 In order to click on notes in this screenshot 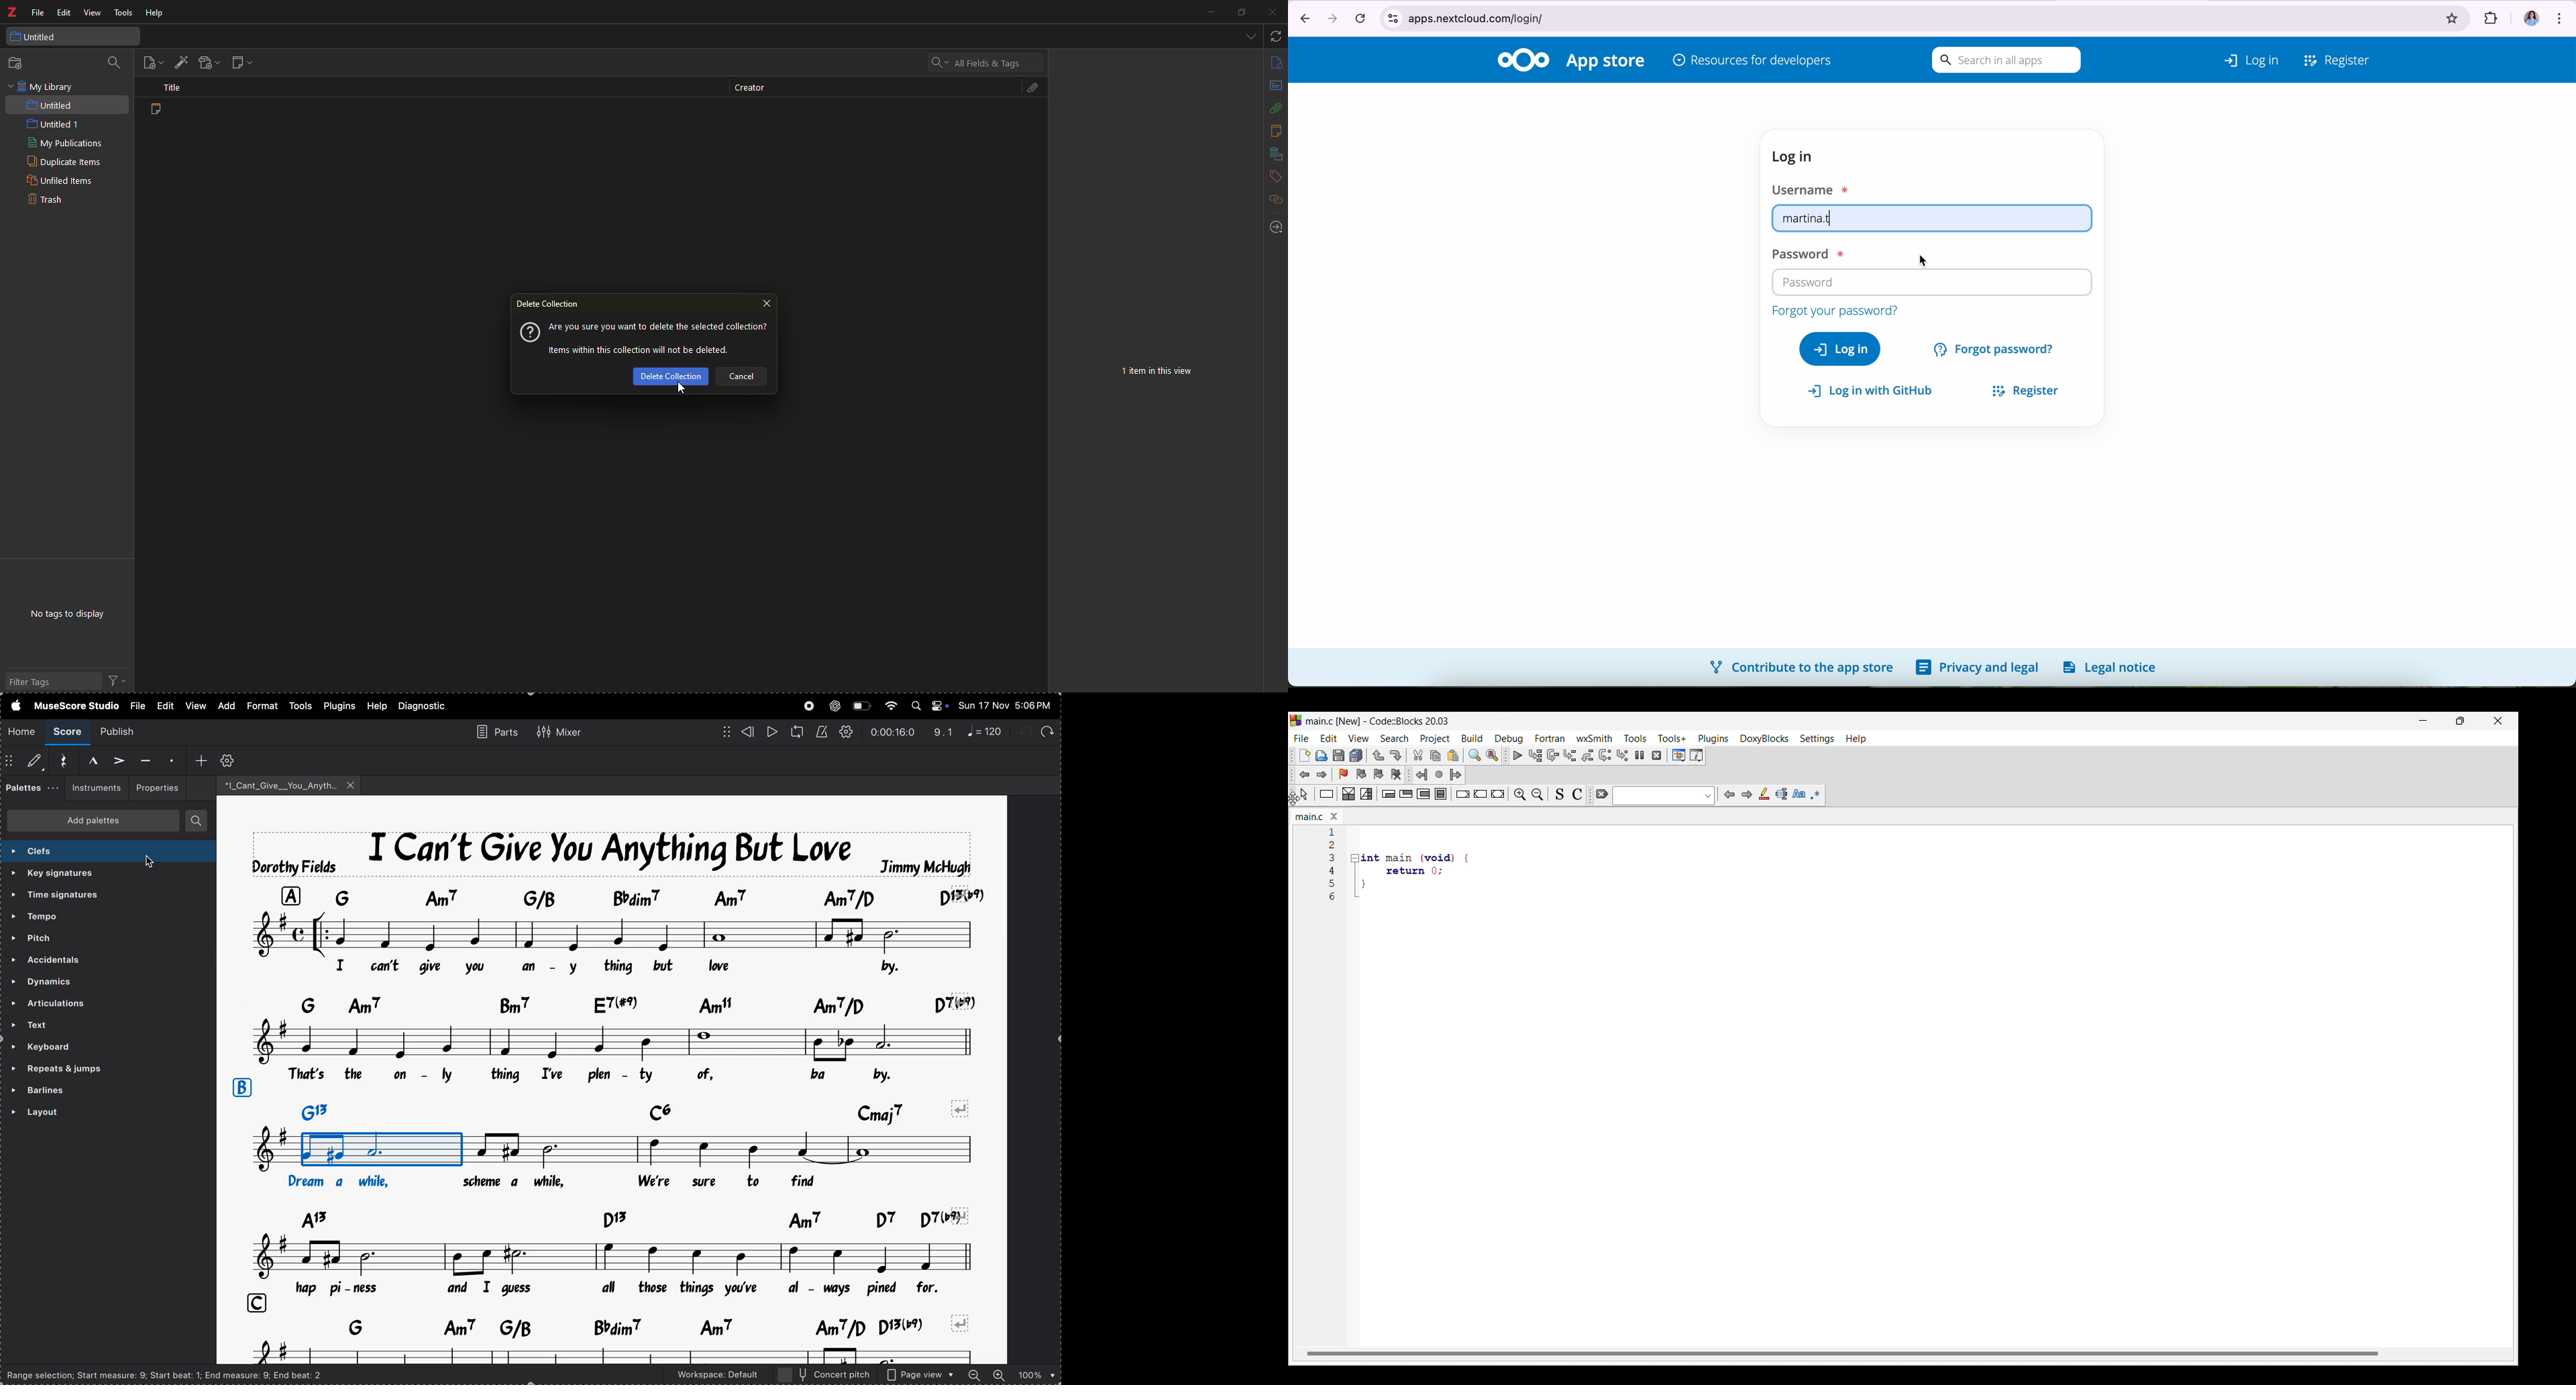, I will do `click(1270, 132)`.